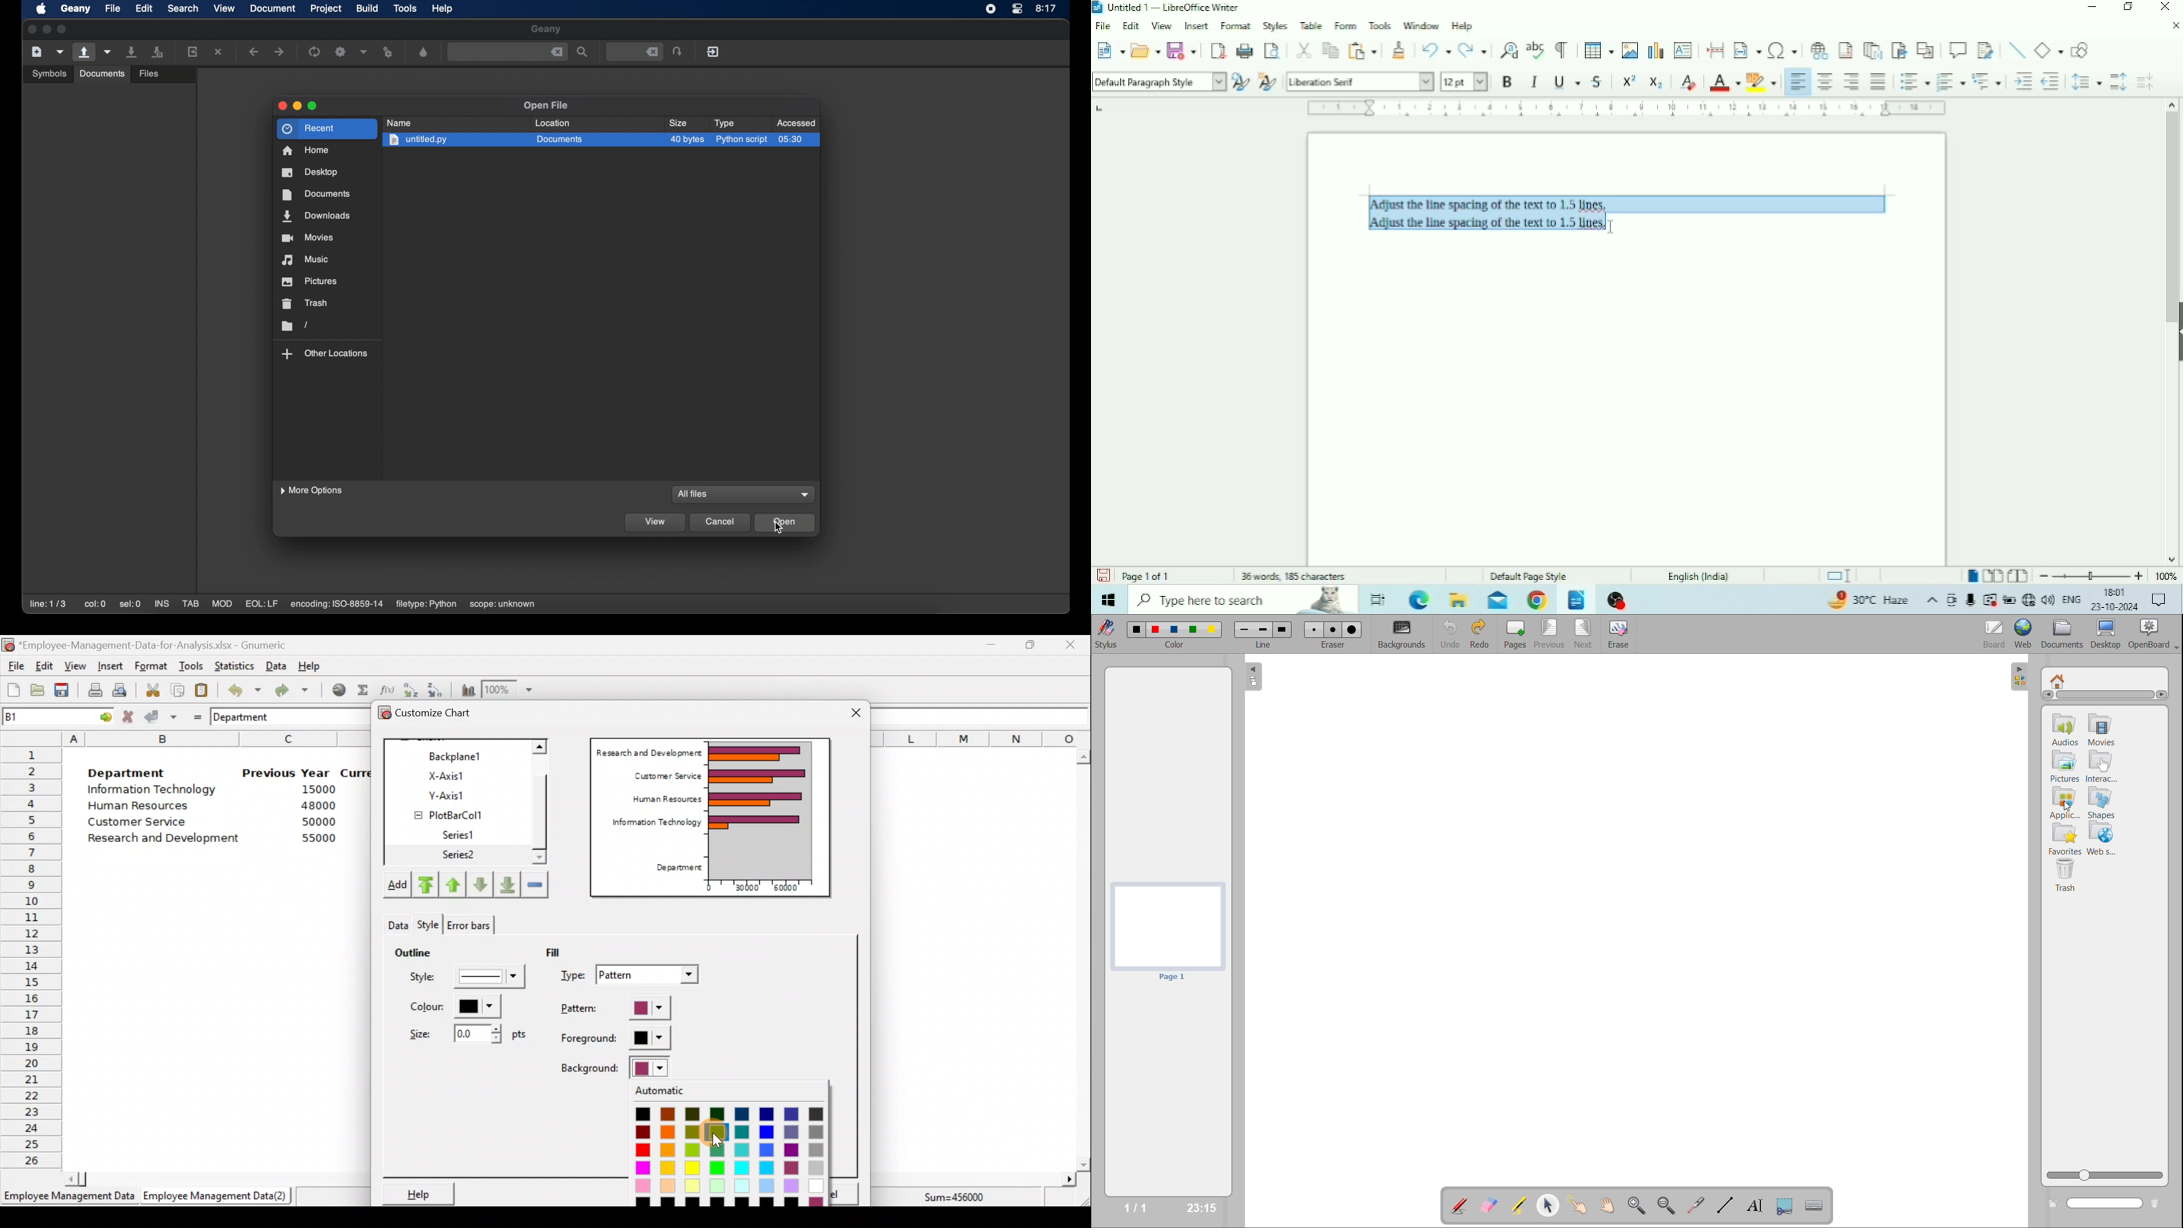 This screenshot has height=1232, width=2184. Describe the element at coordinates (1716, 49) in the screenshot. I see `Insert PageBreak` at that location.